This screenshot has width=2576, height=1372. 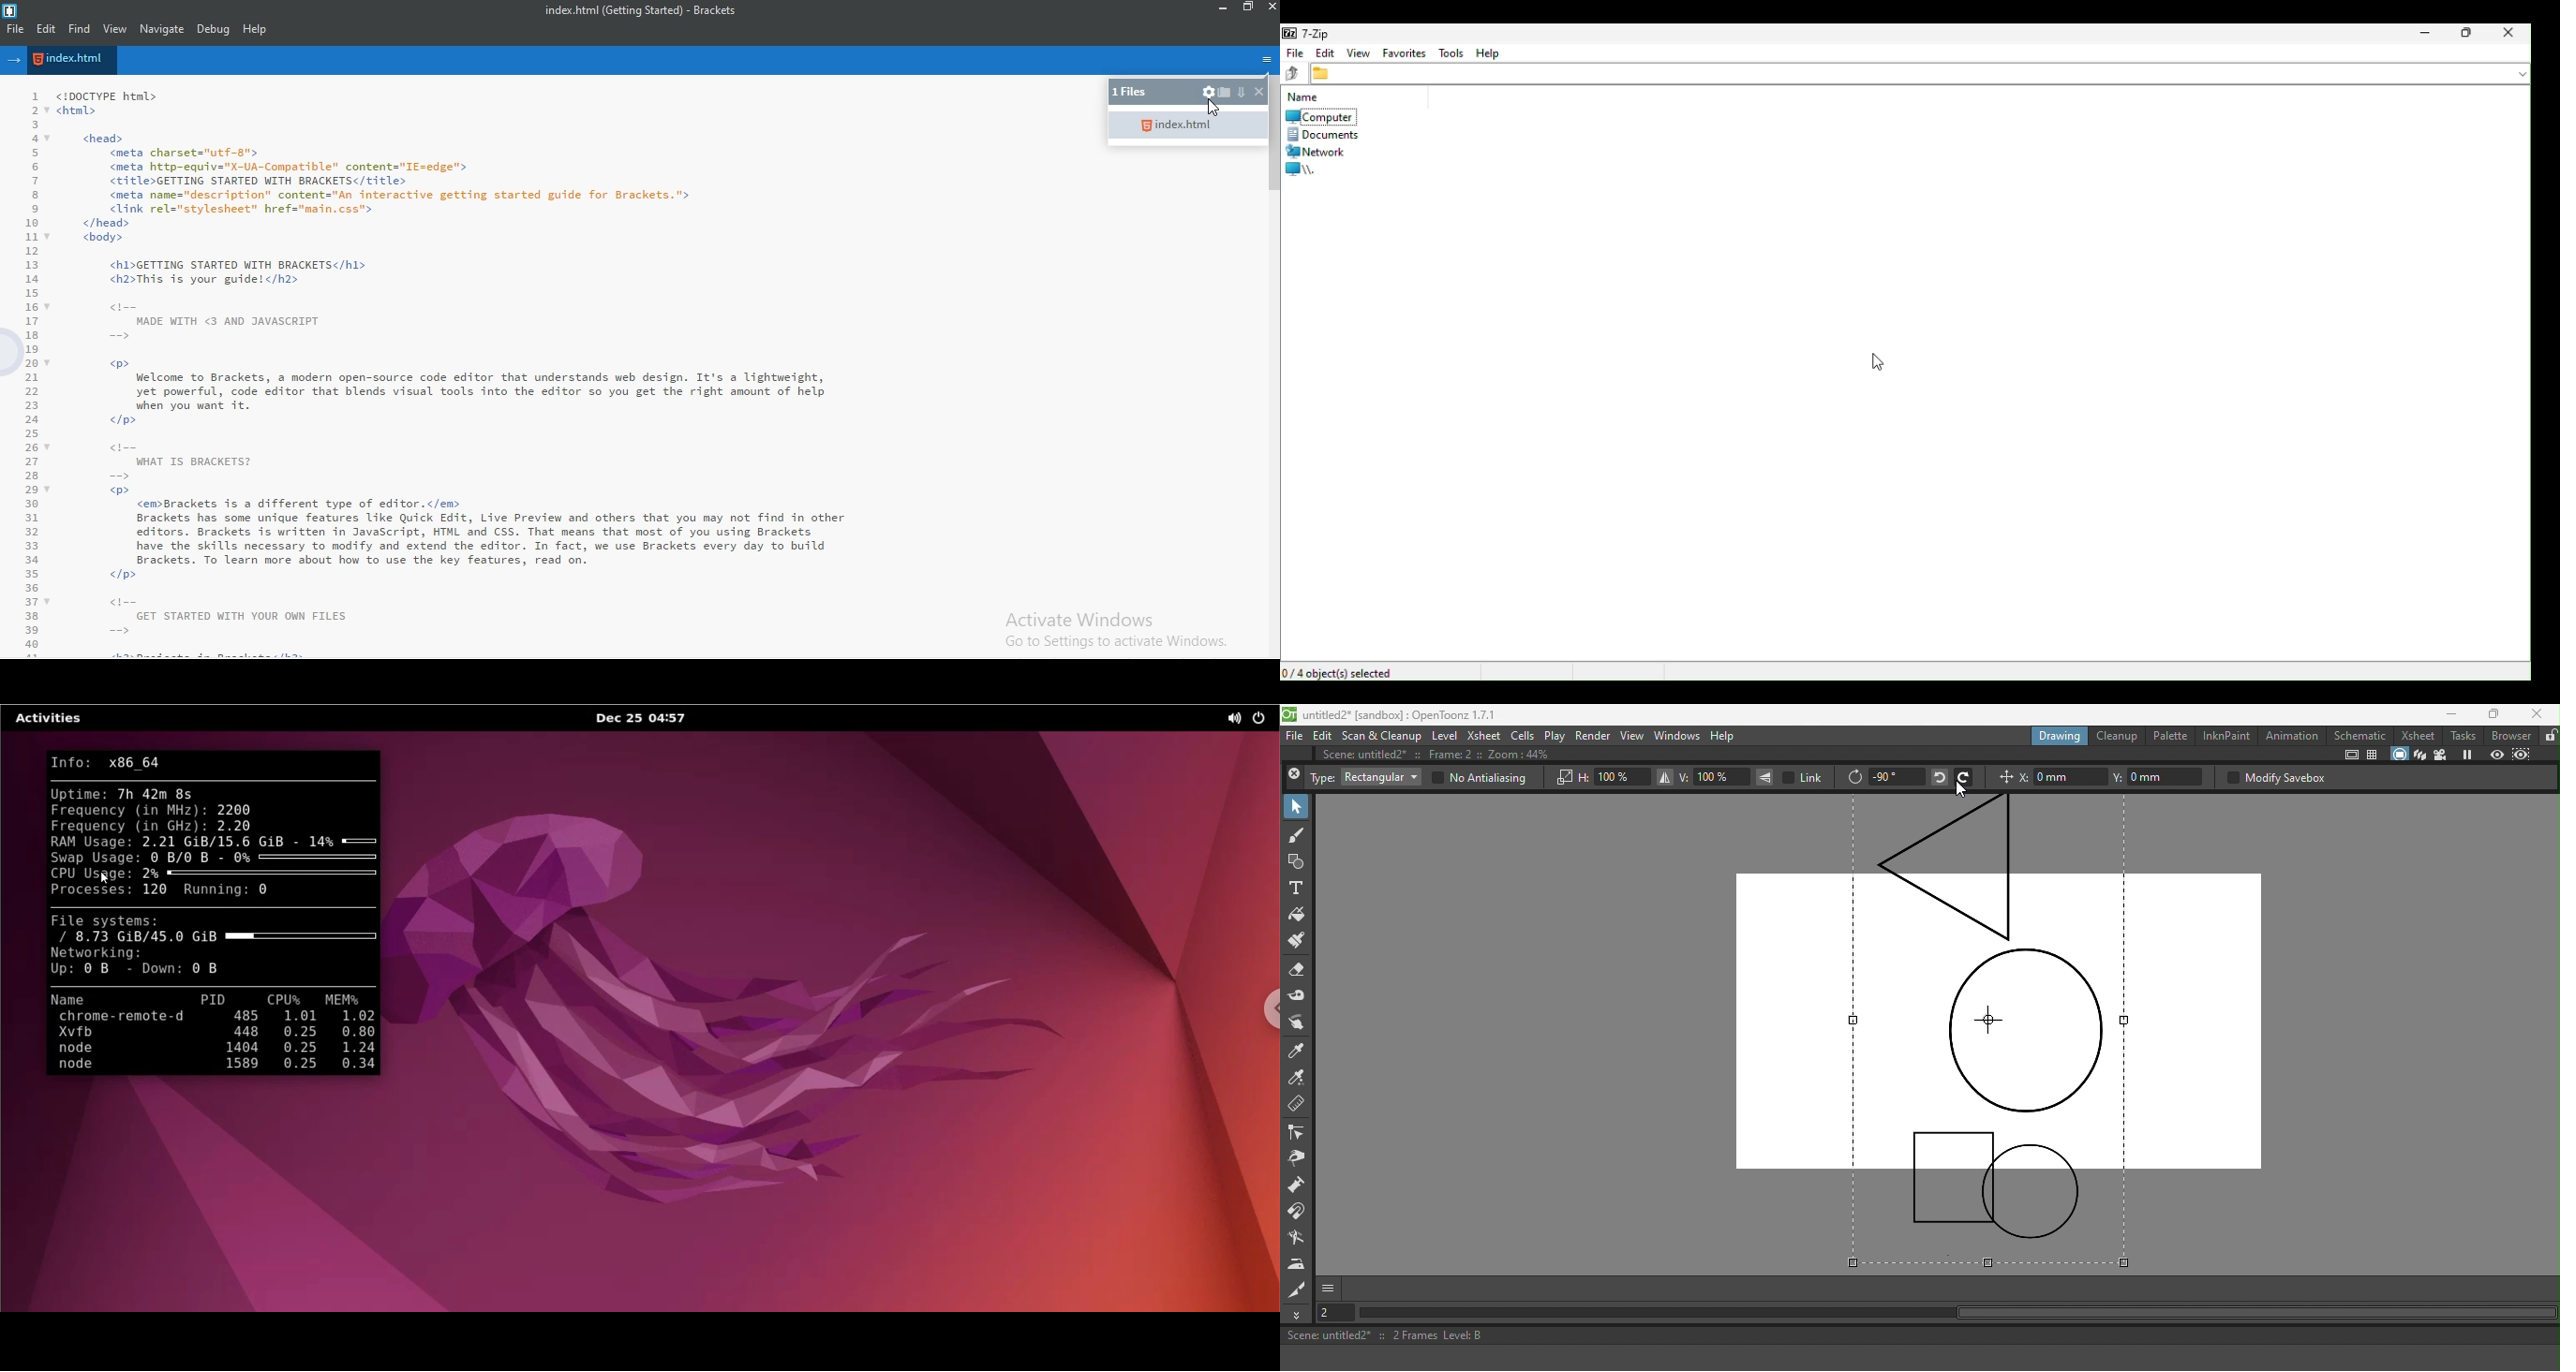 I want to click on restore, so click(x=1249, y=7).